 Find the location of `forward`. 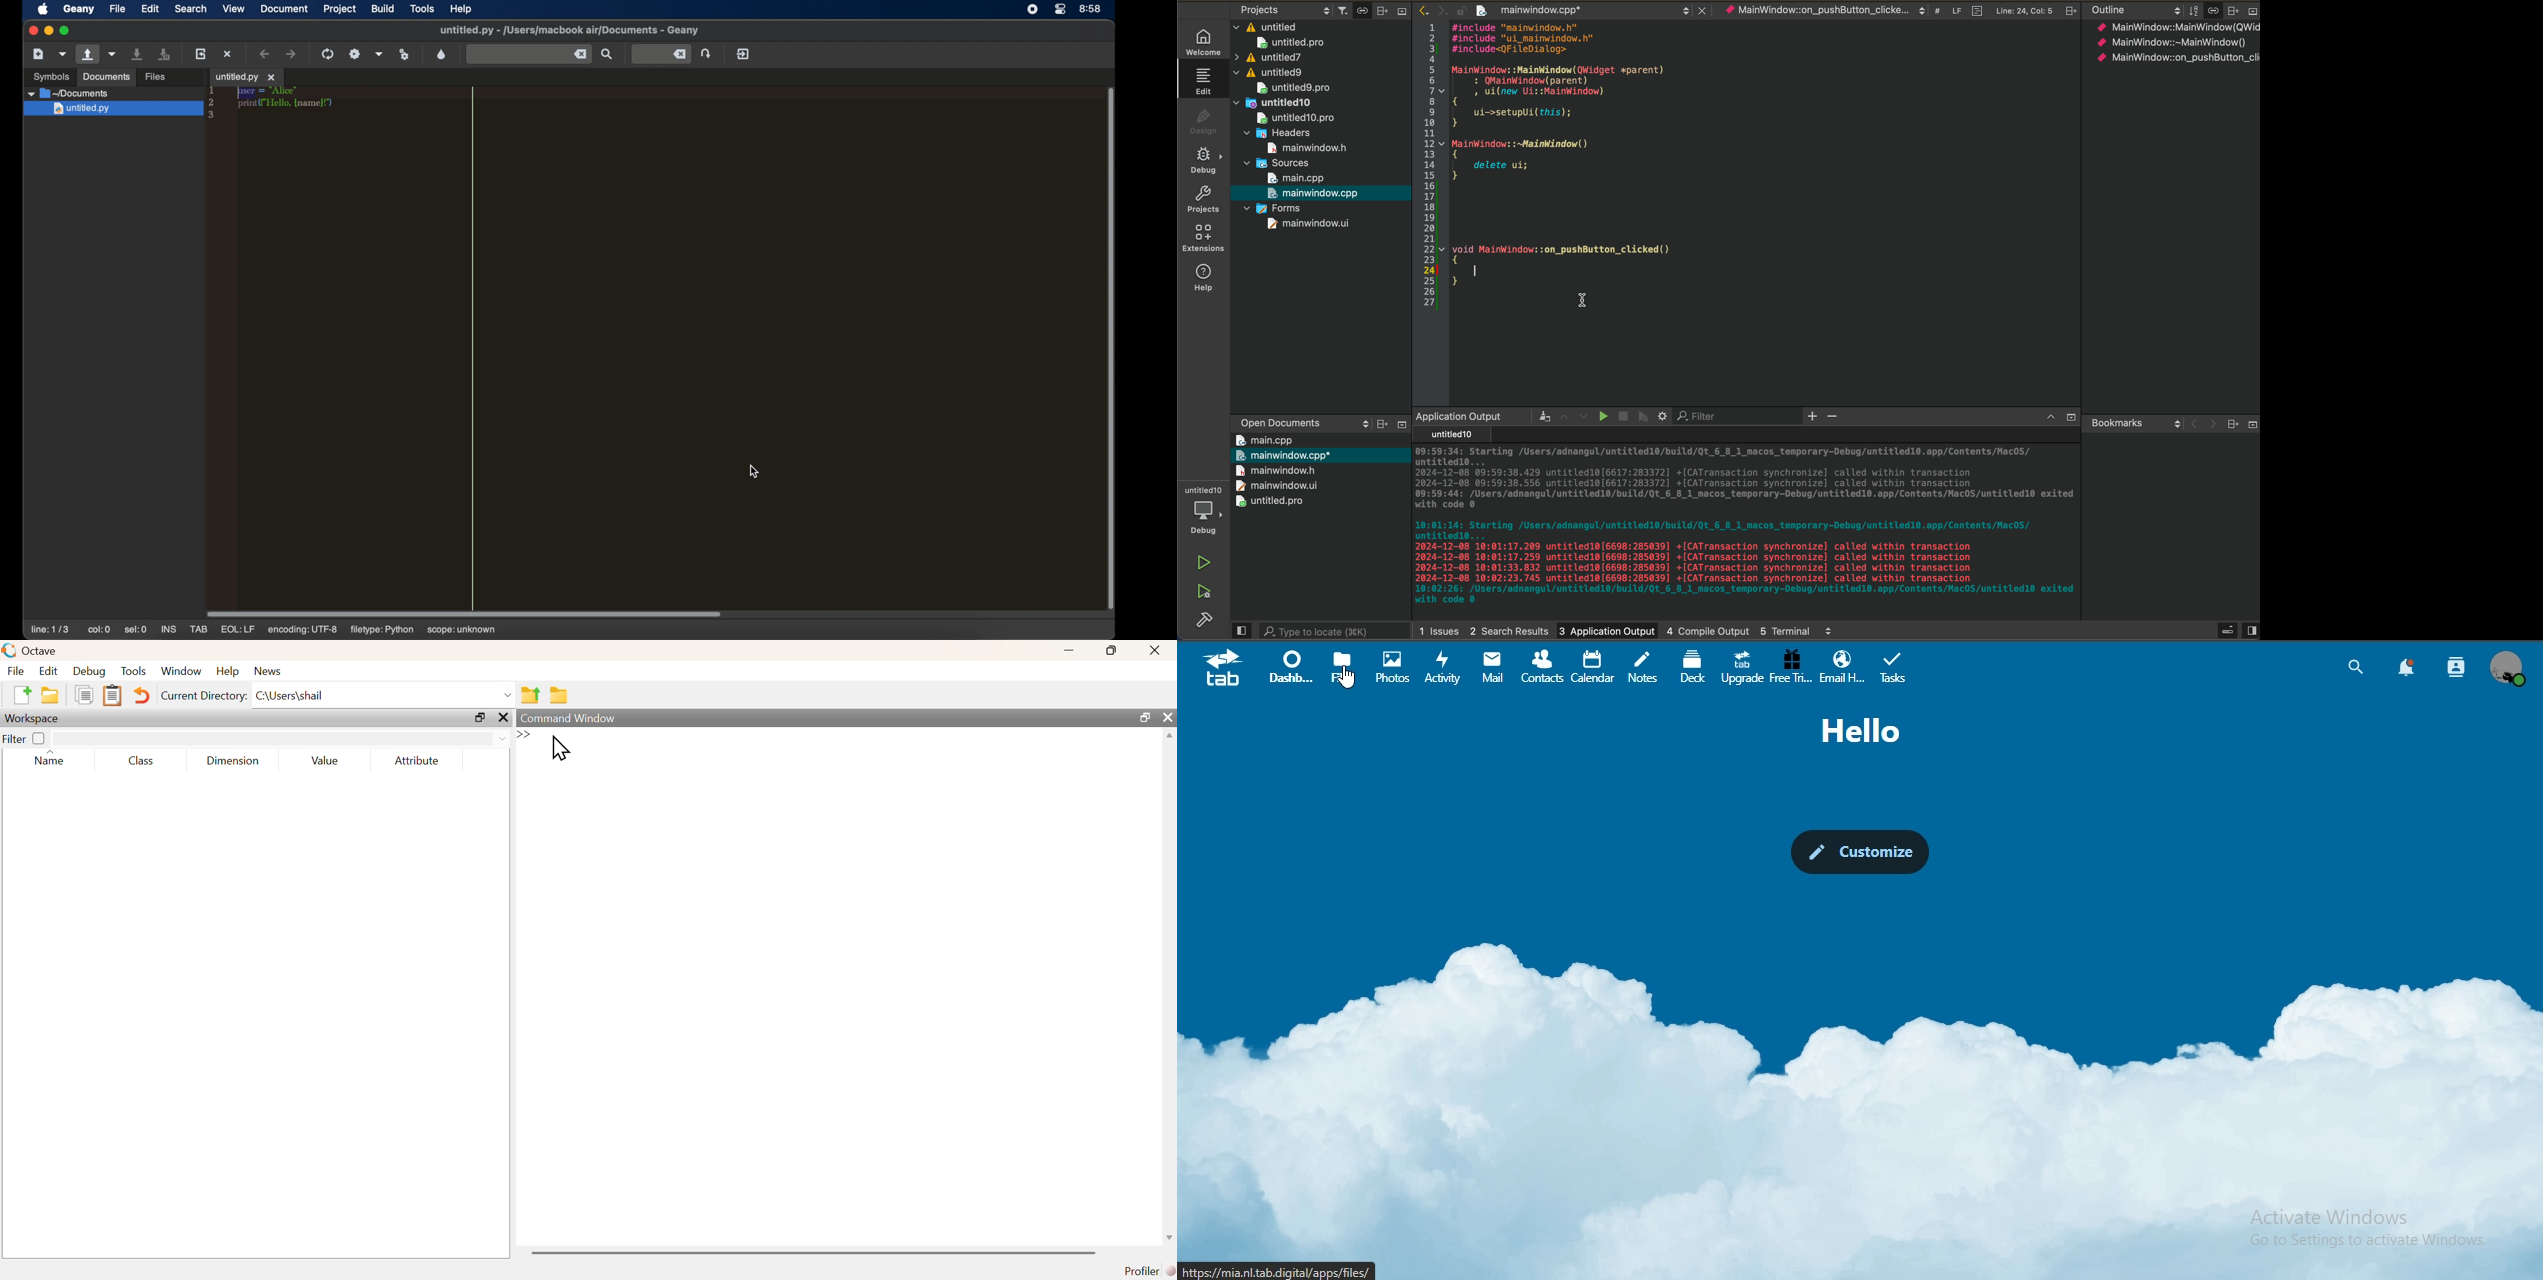

forward is located at coordinates (1438, 10).